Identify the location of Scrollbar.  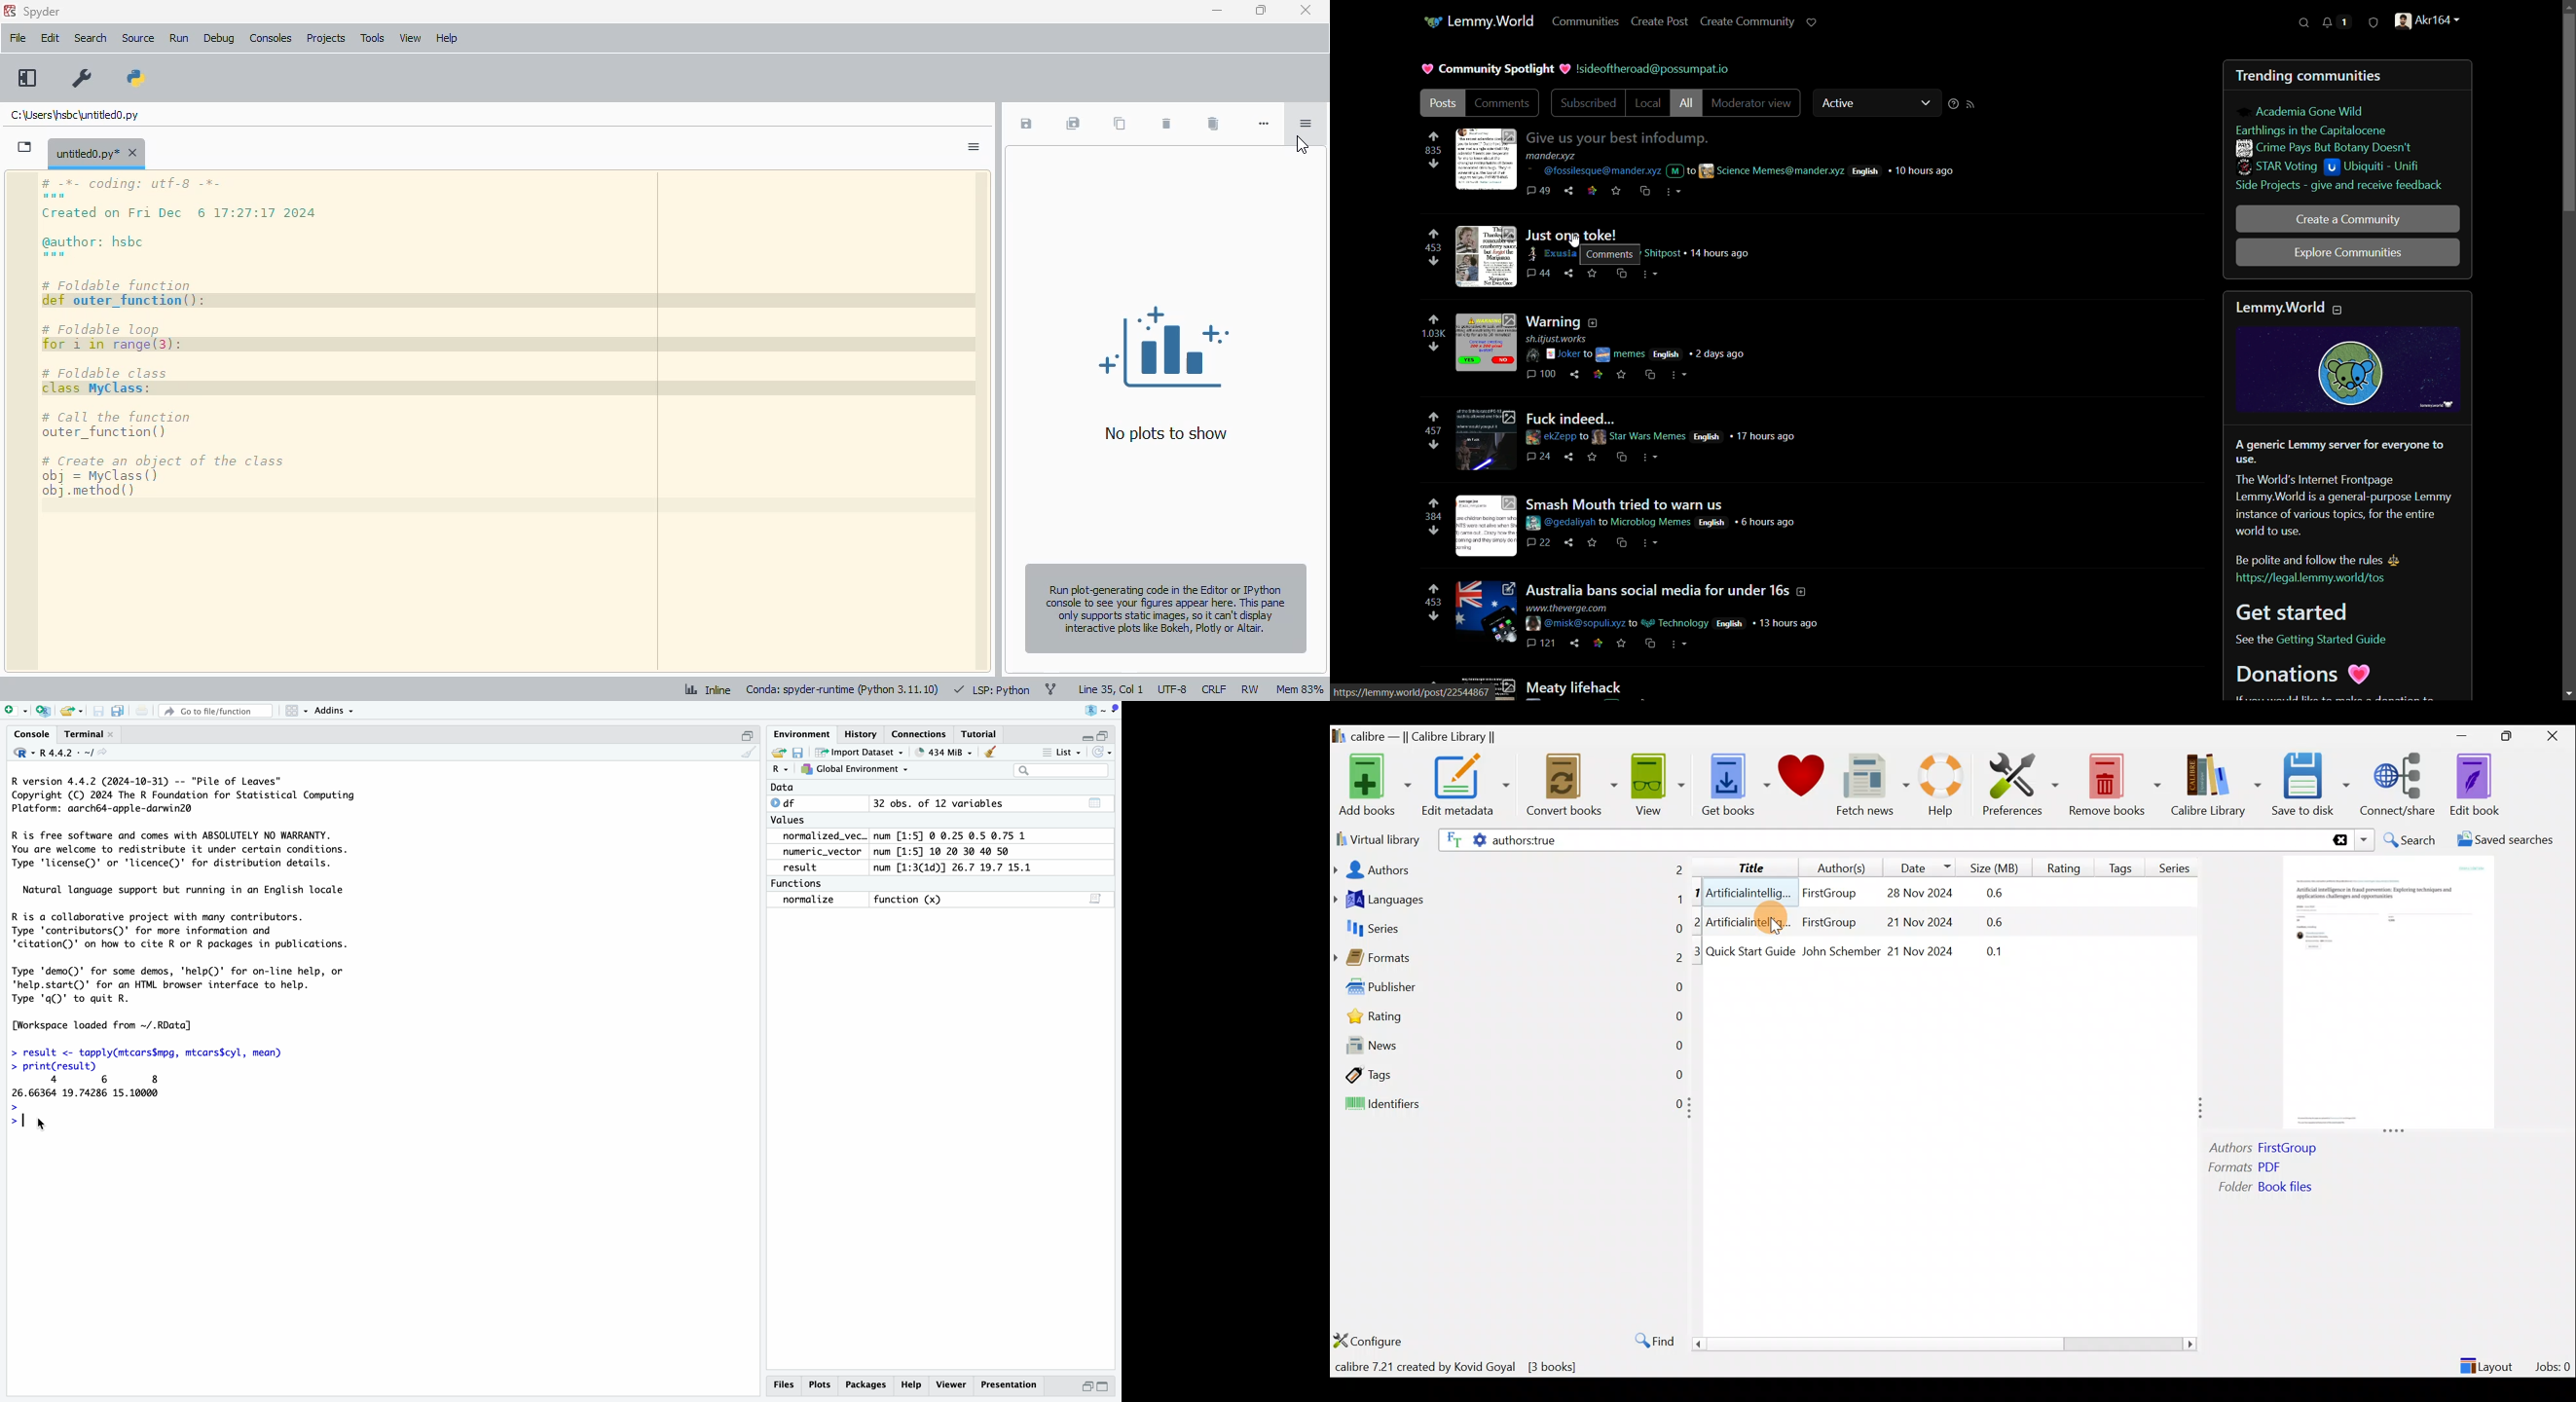
(2568, 350).